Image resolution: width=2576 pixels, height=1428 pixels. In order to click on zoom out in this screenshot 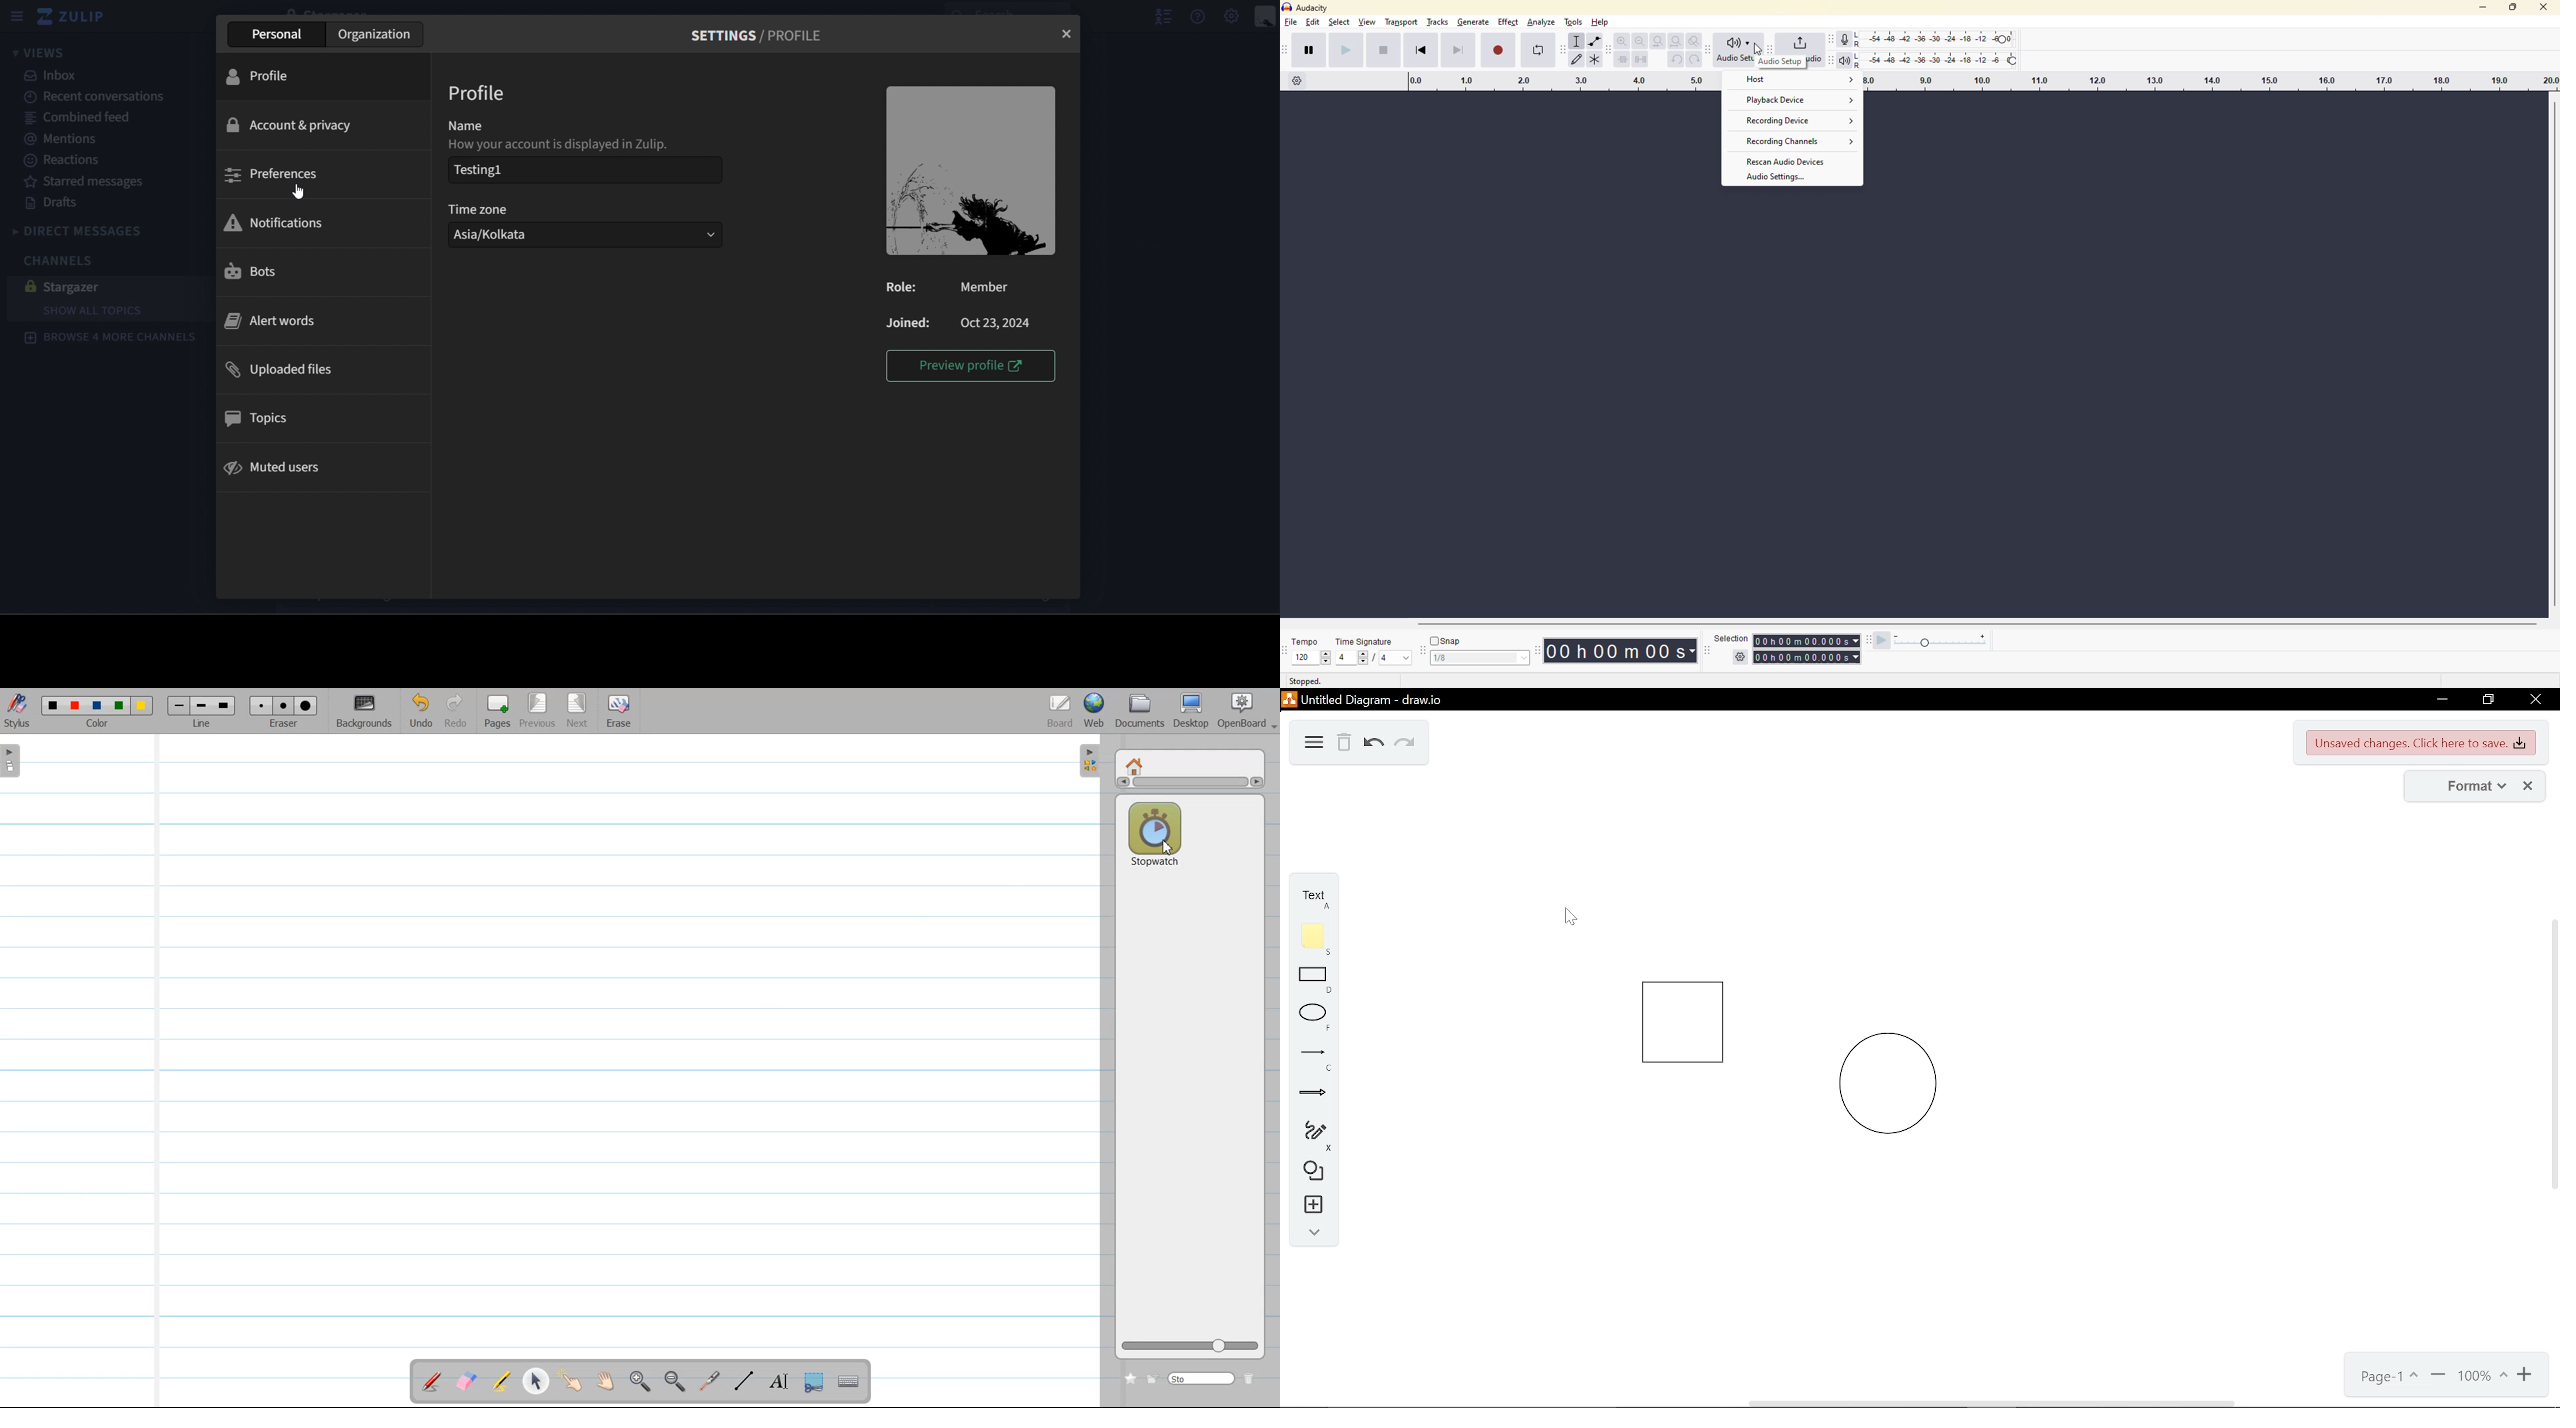, I will do `click(2438, 1377)`.